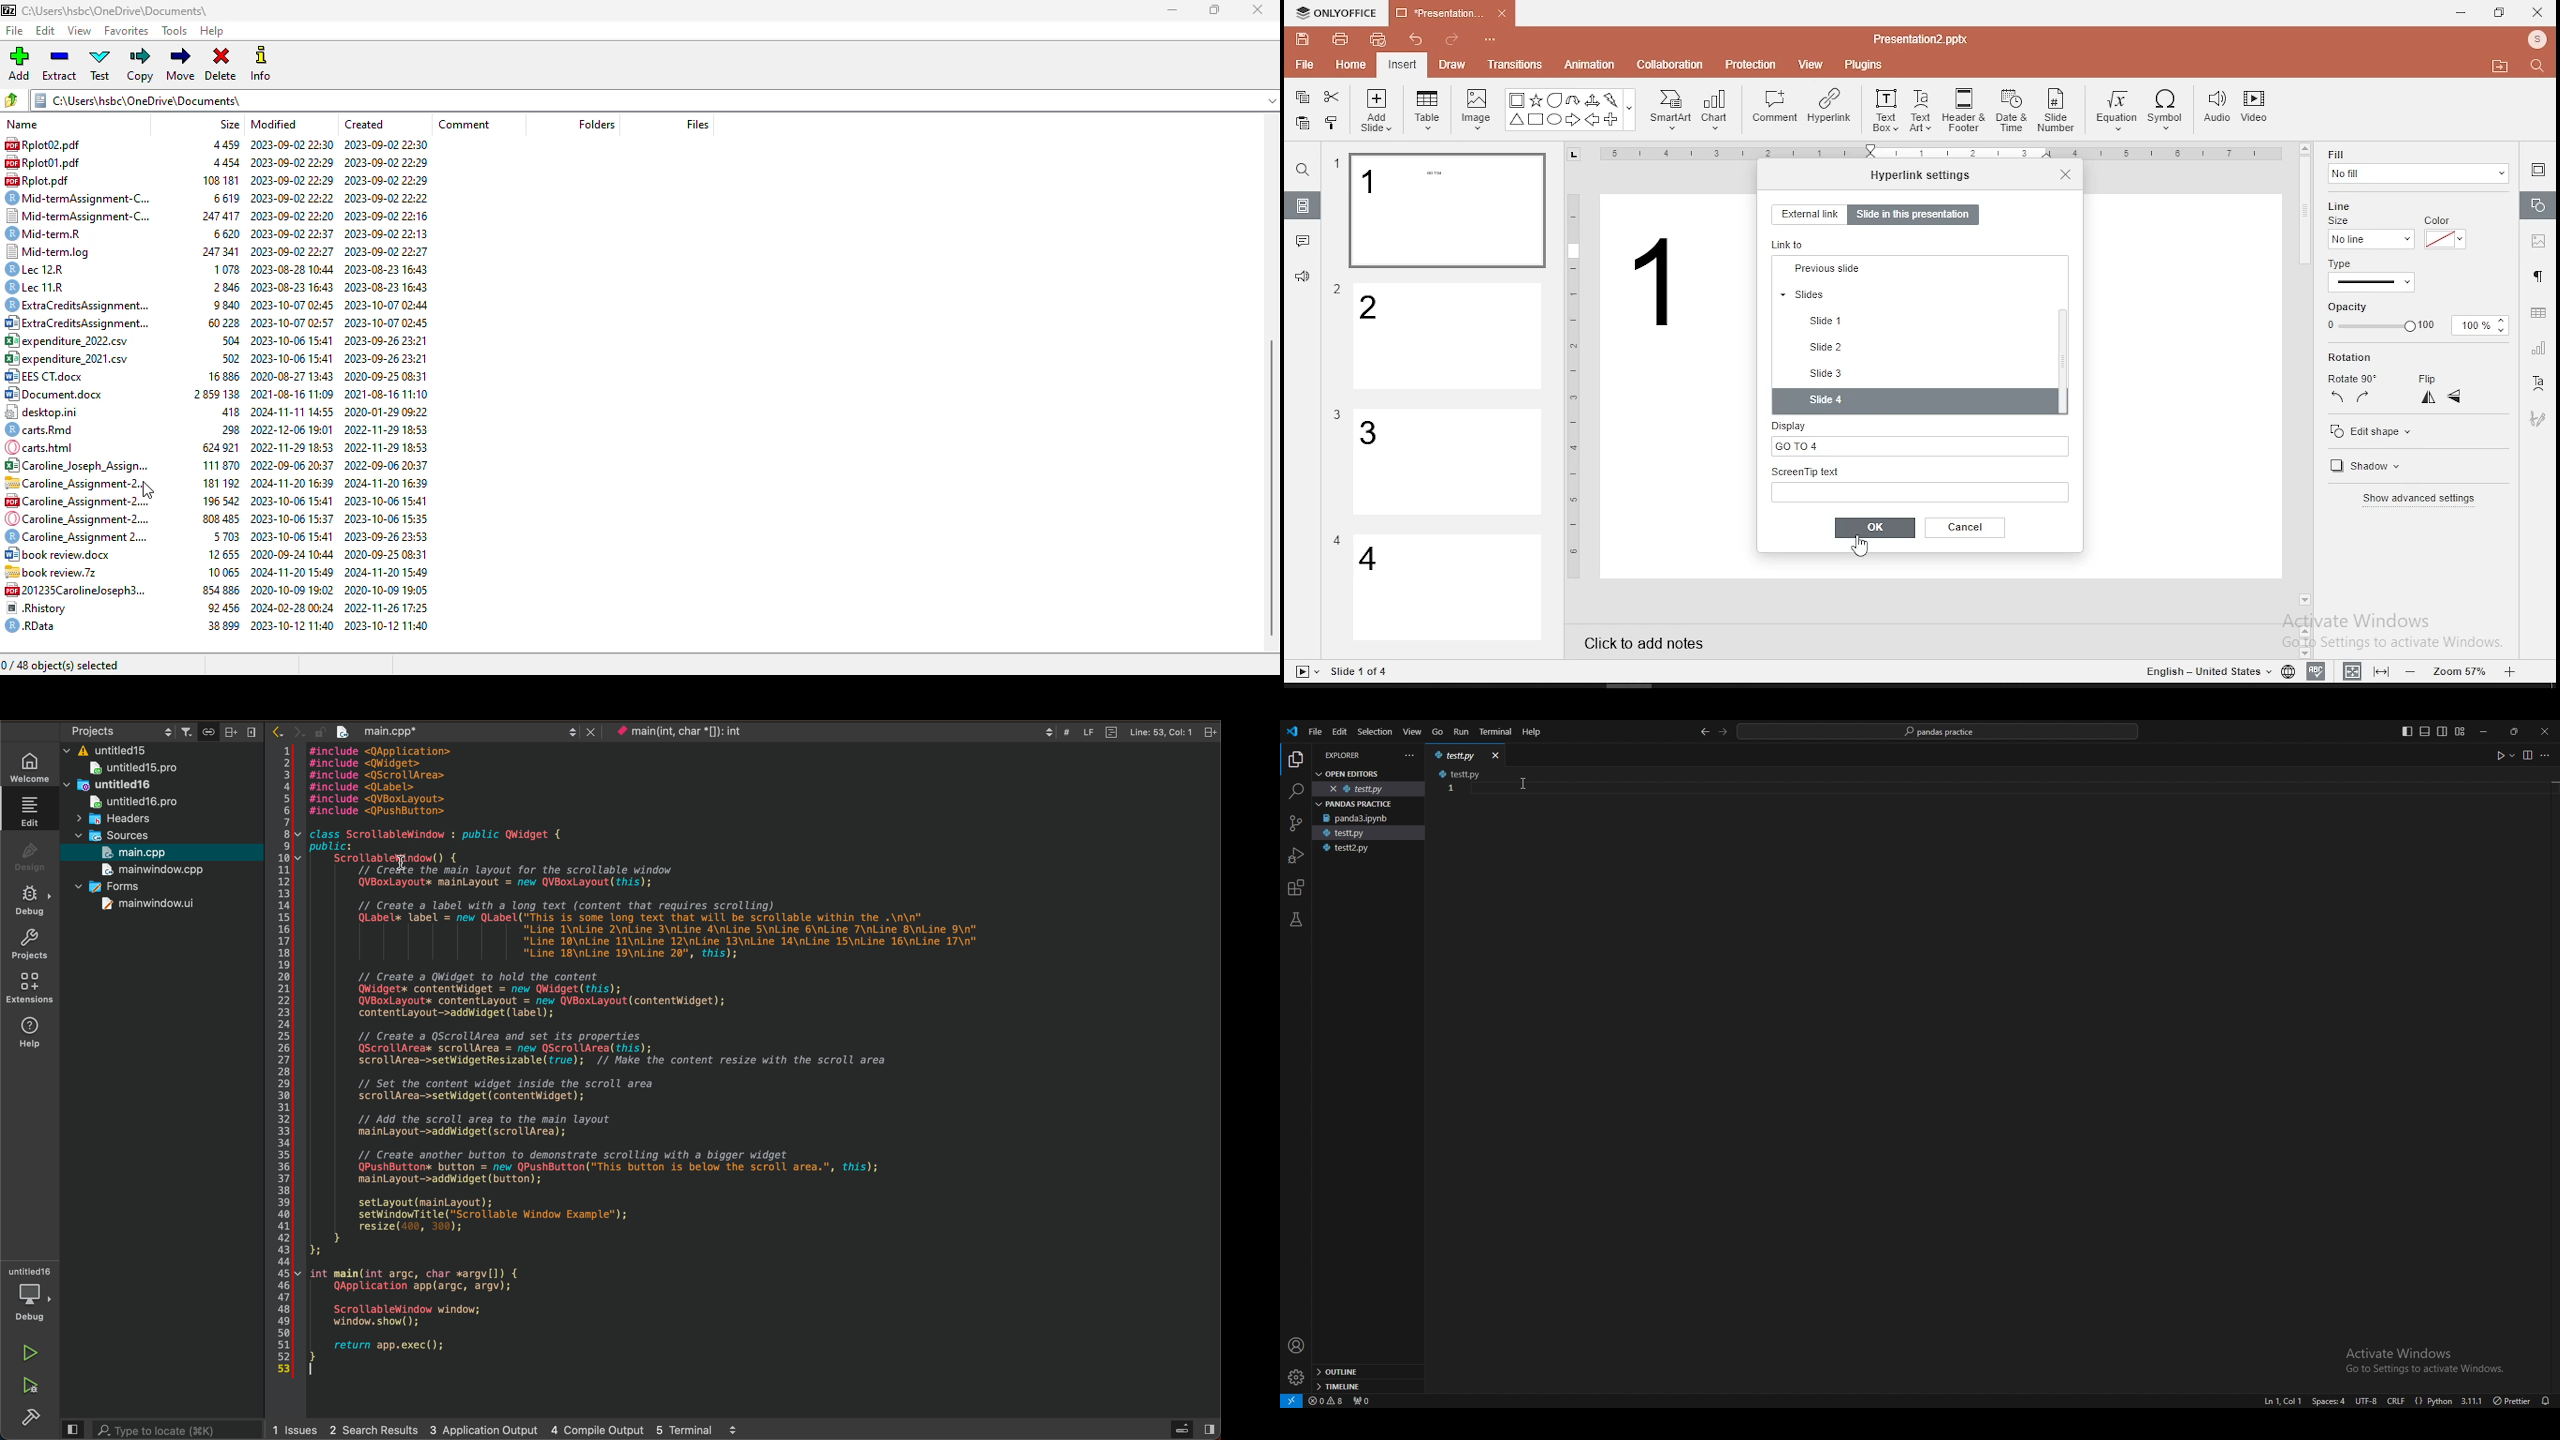  What do you see at coordinates (385, 431) in the screenshot?
I see `2022-11-29 18:53` at bounding box center [385, 431].